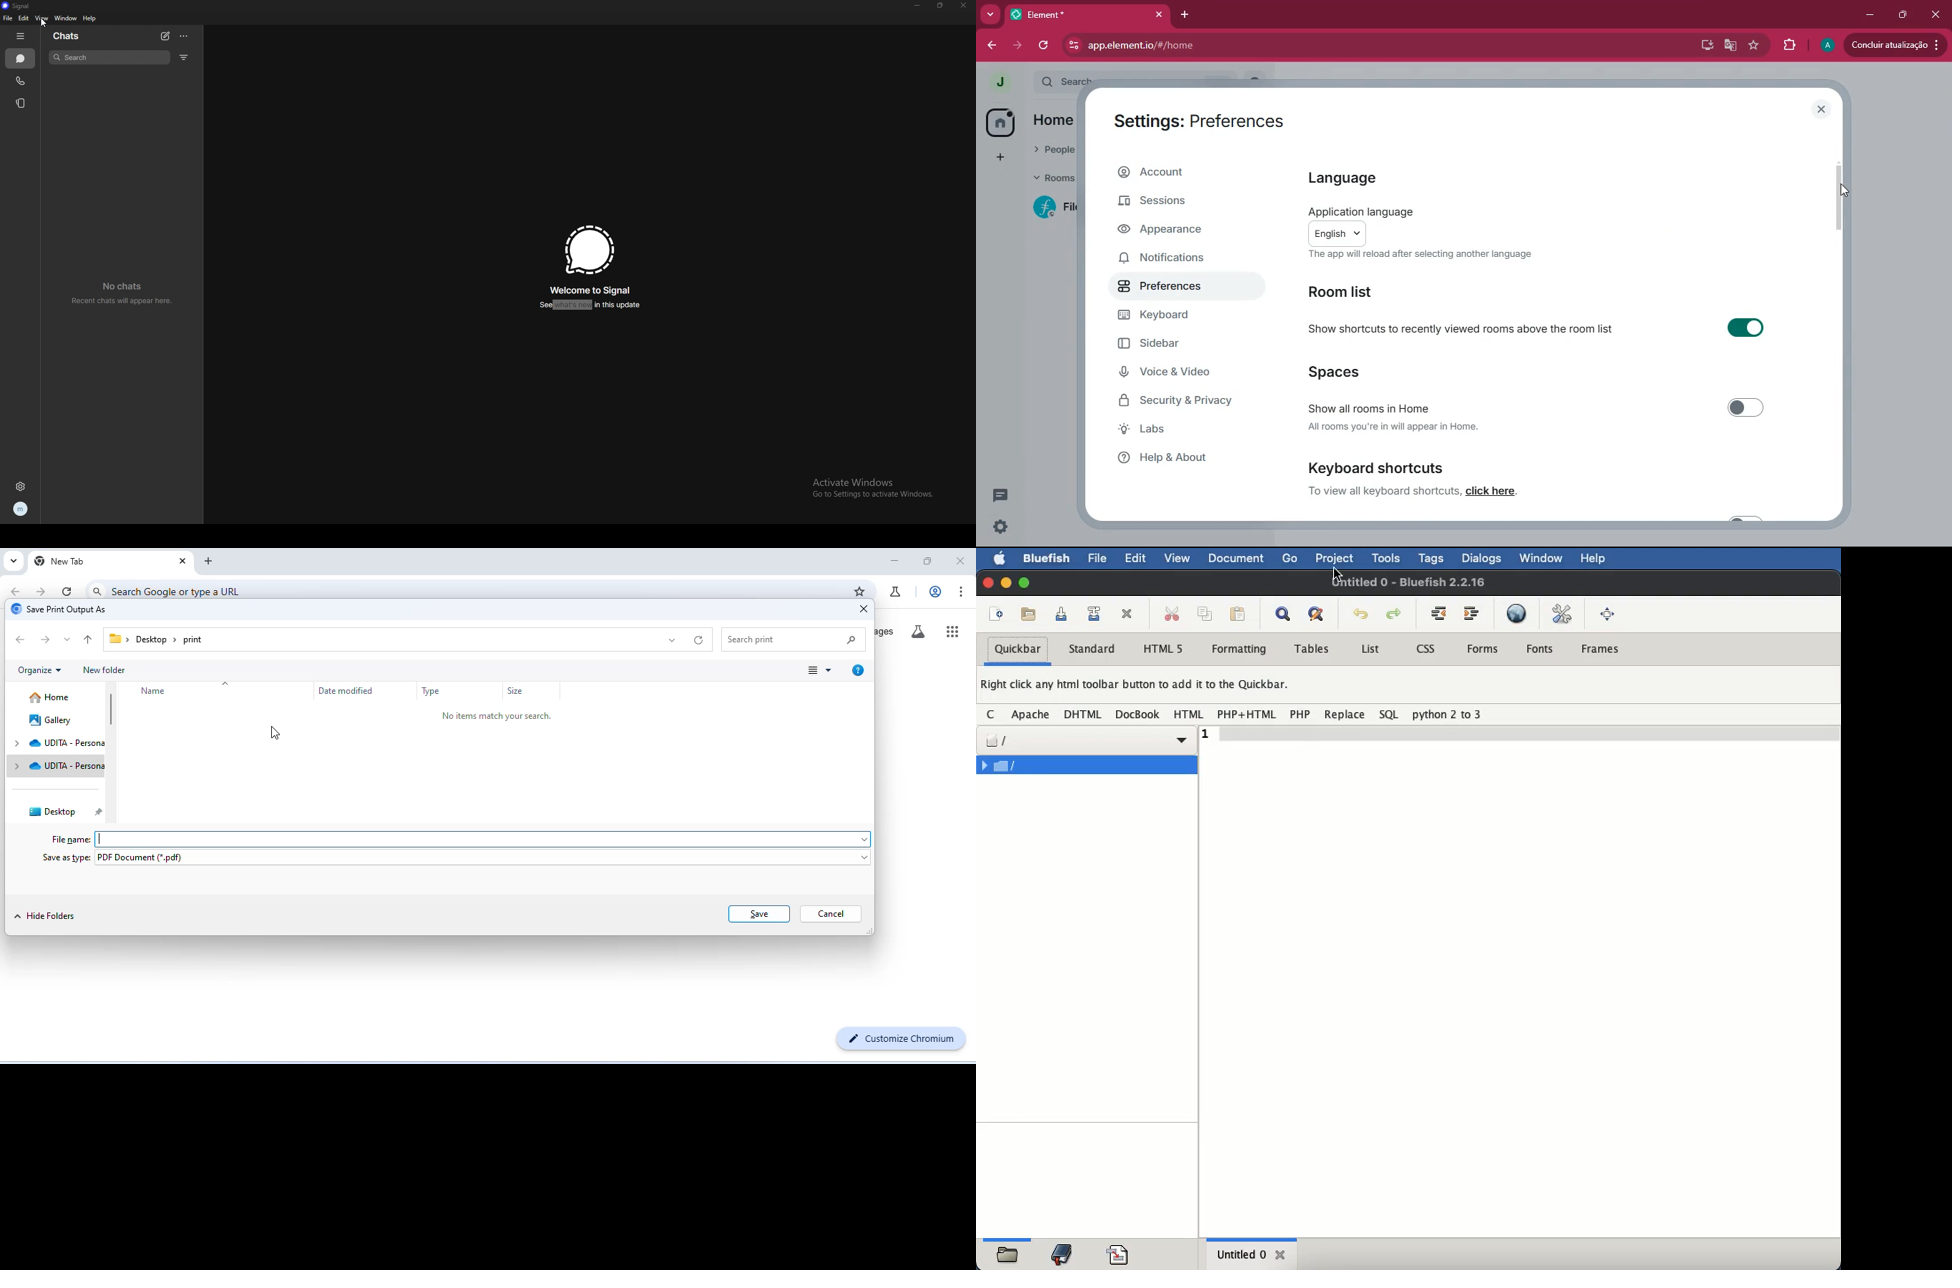 The height and width of the screenshot is (1288, 1960). What do you see at coordinates (1482, 558) in the screenshot?
I see `dialogs` at bounding box center [1482, 558].